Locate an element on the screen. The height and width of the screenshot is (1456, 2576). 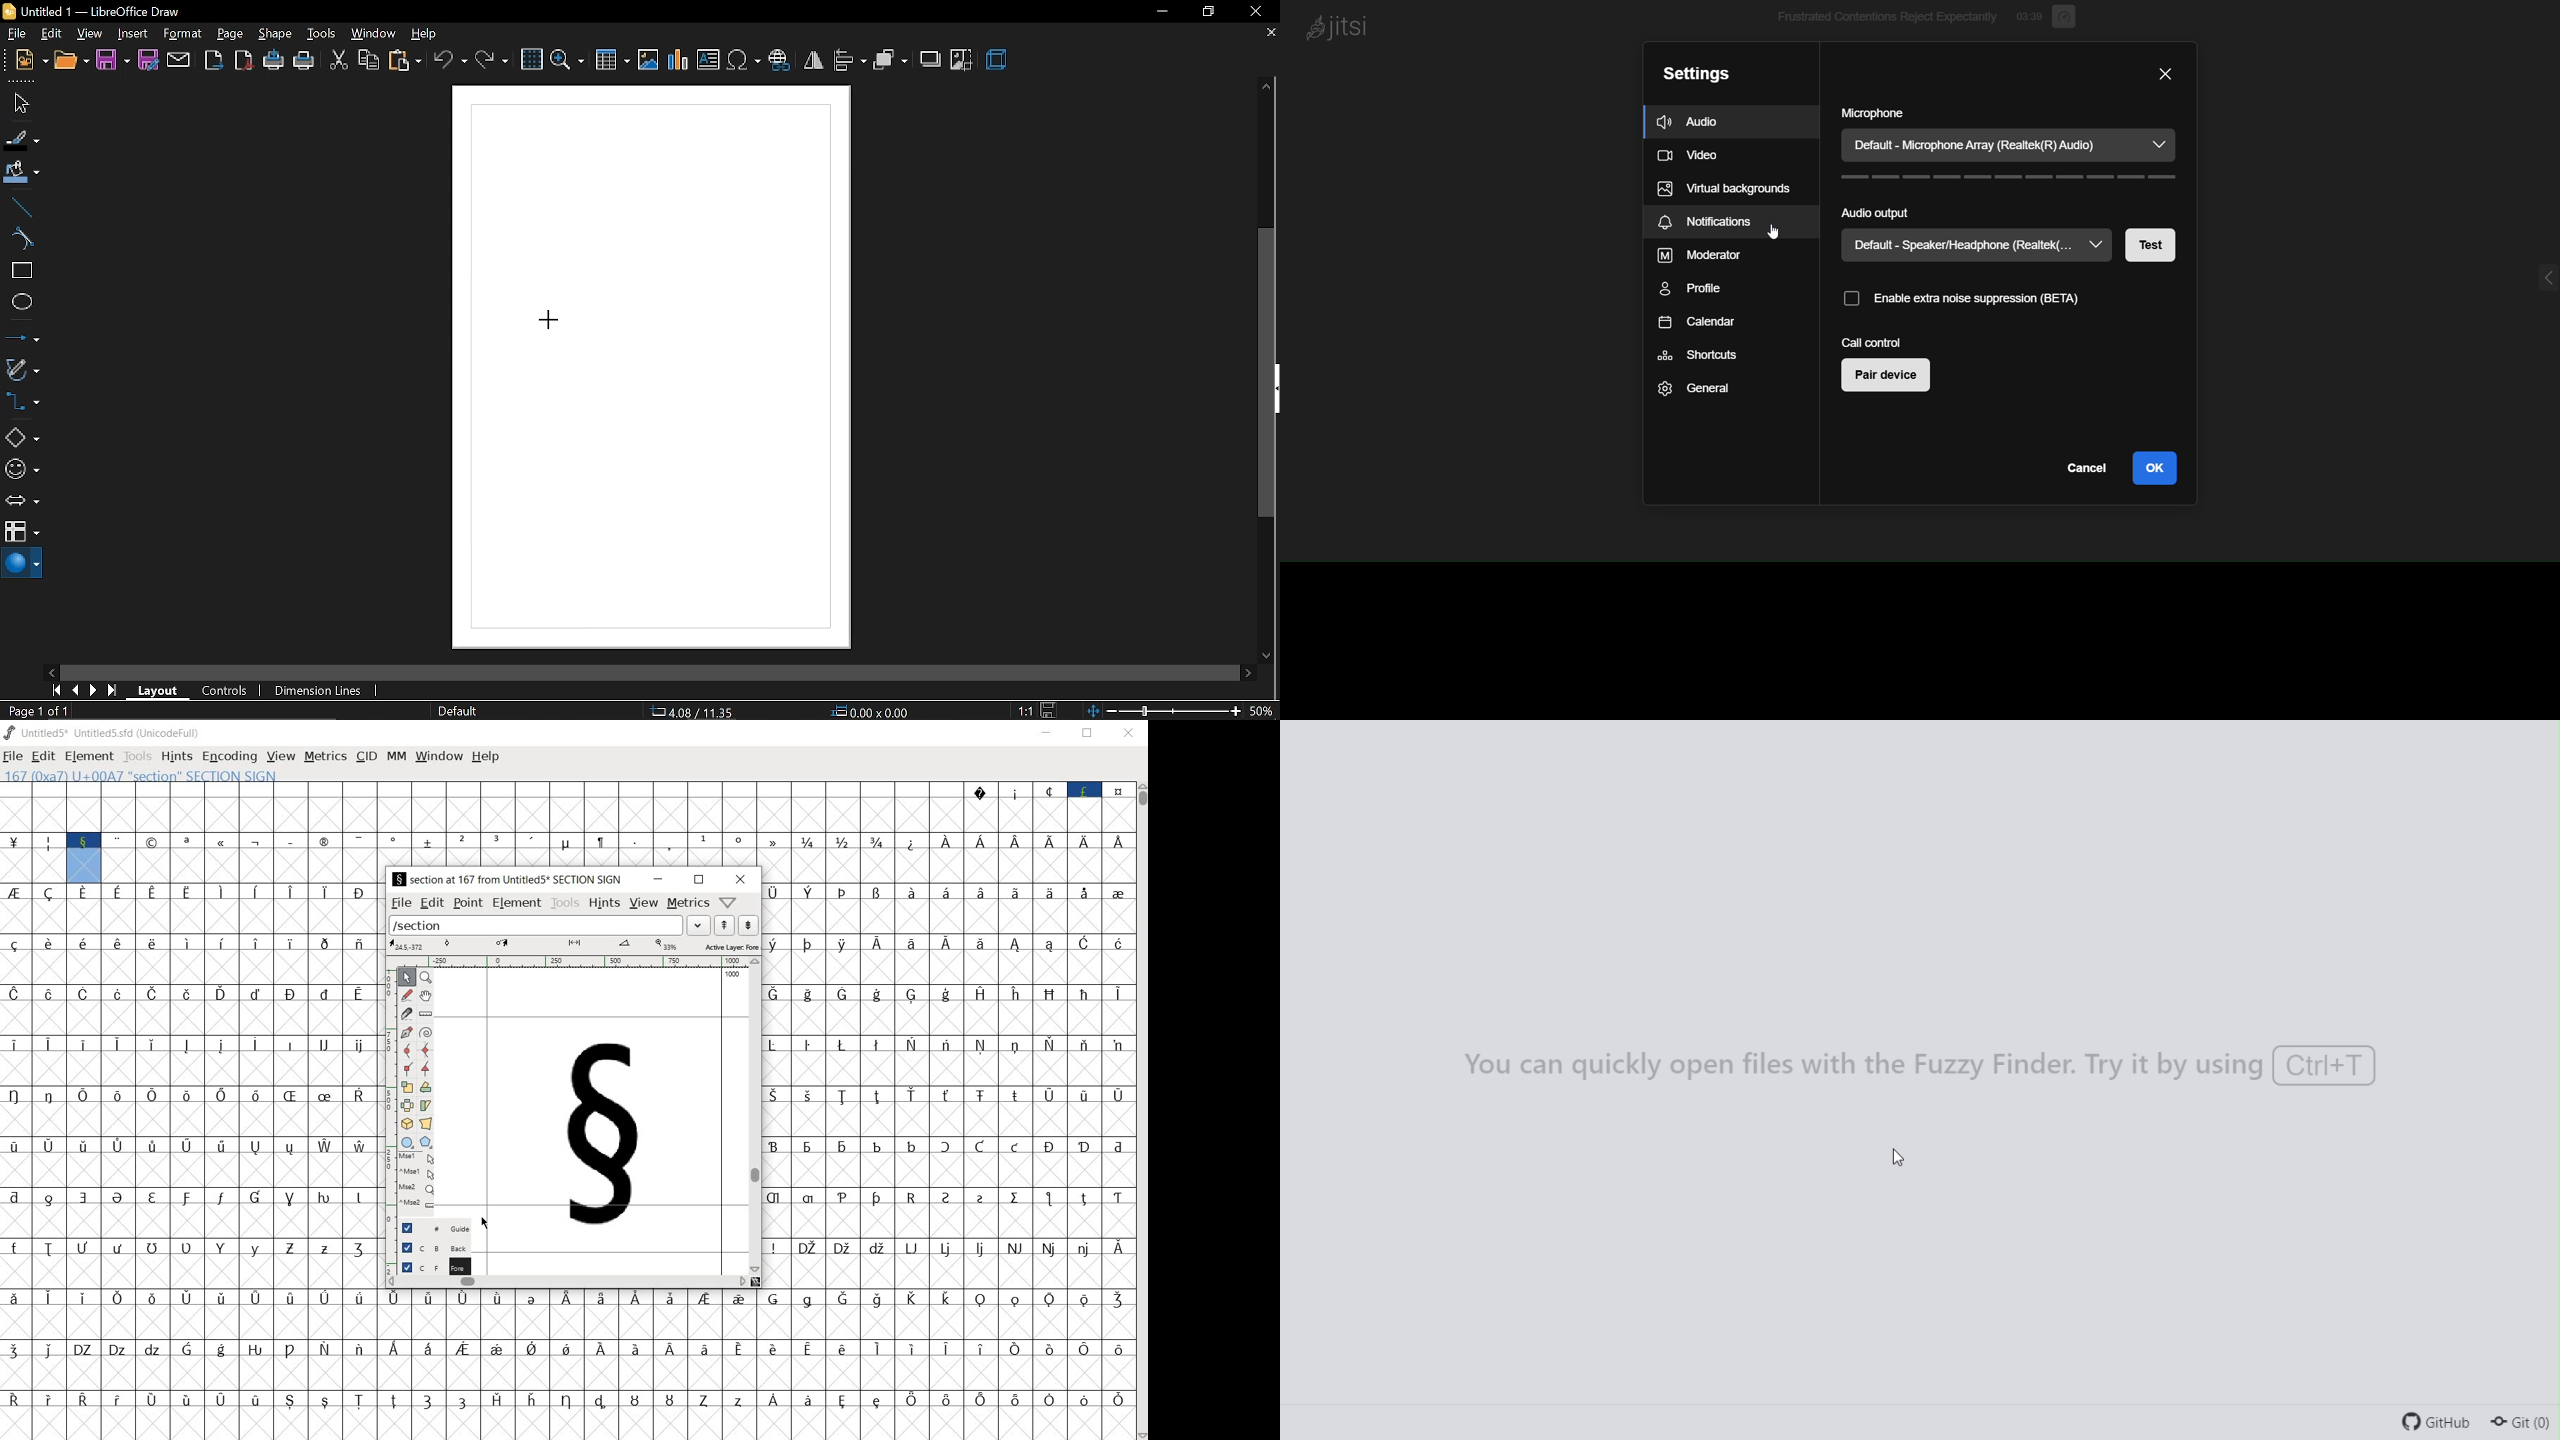
zoom is located at coordinates (567, 59).